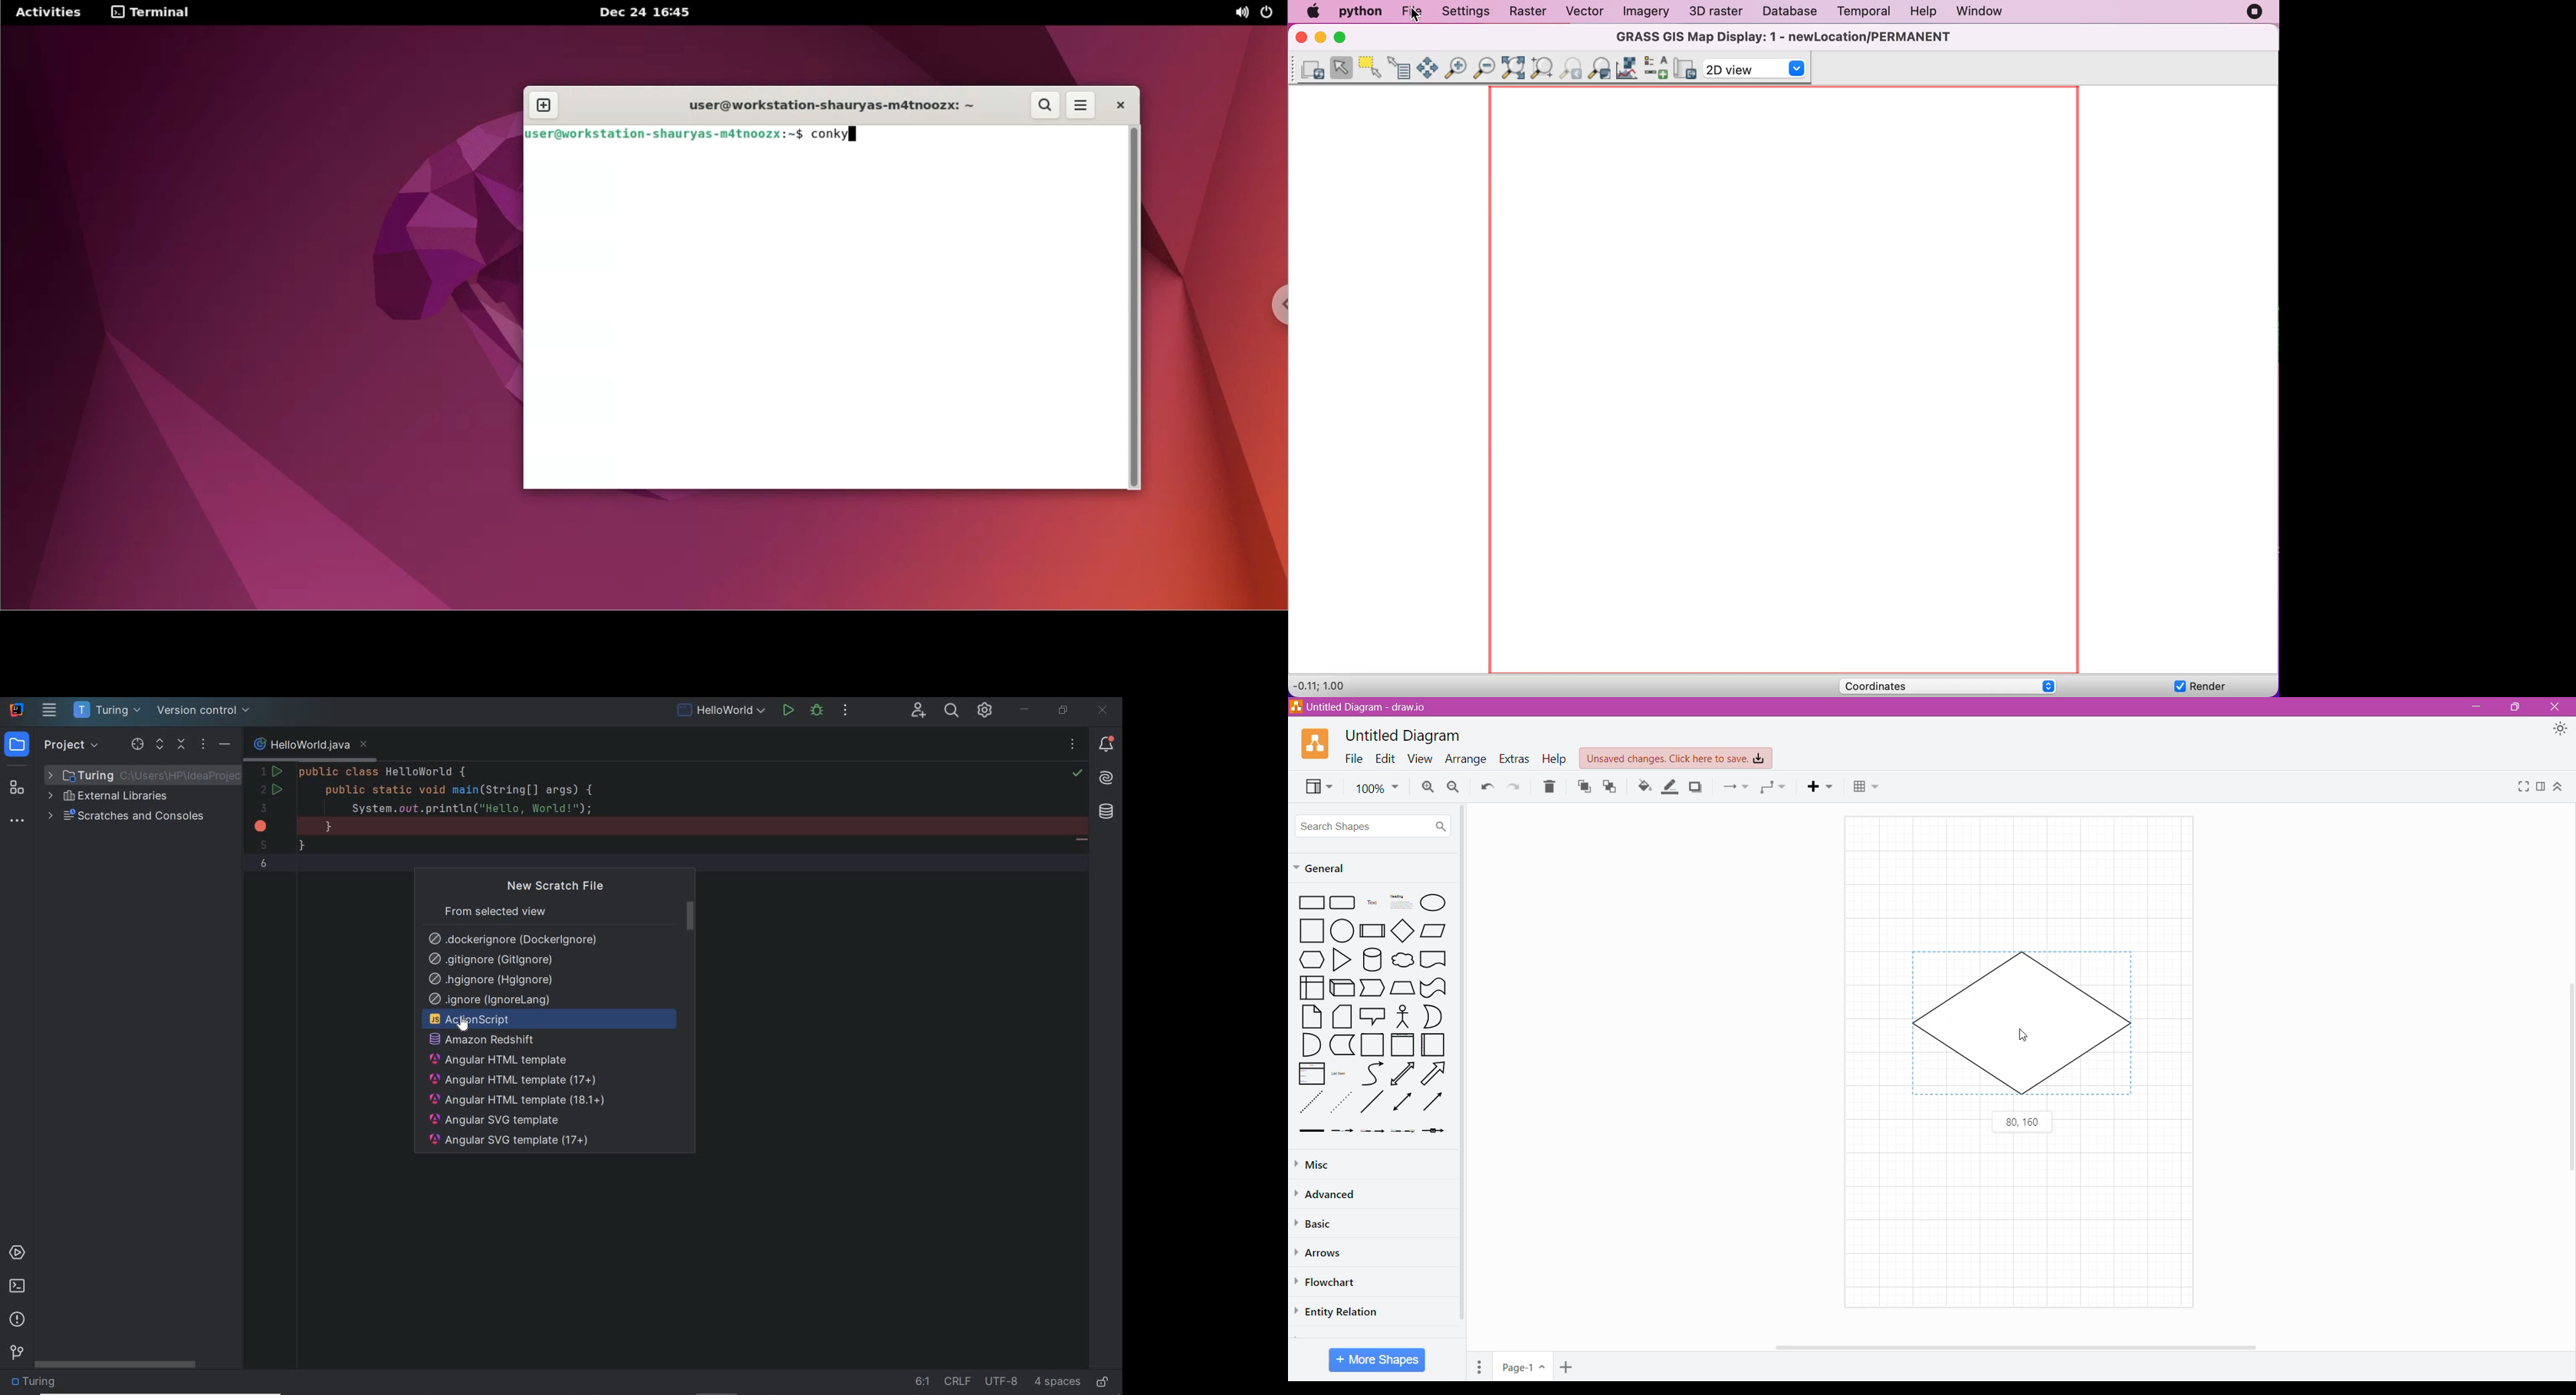 The width and height of the screenshot is (2576, 1400). What do you see at coordinates (1514, 758) in the screenshot?
I see `Extras` at bounding box center [1514, 758].